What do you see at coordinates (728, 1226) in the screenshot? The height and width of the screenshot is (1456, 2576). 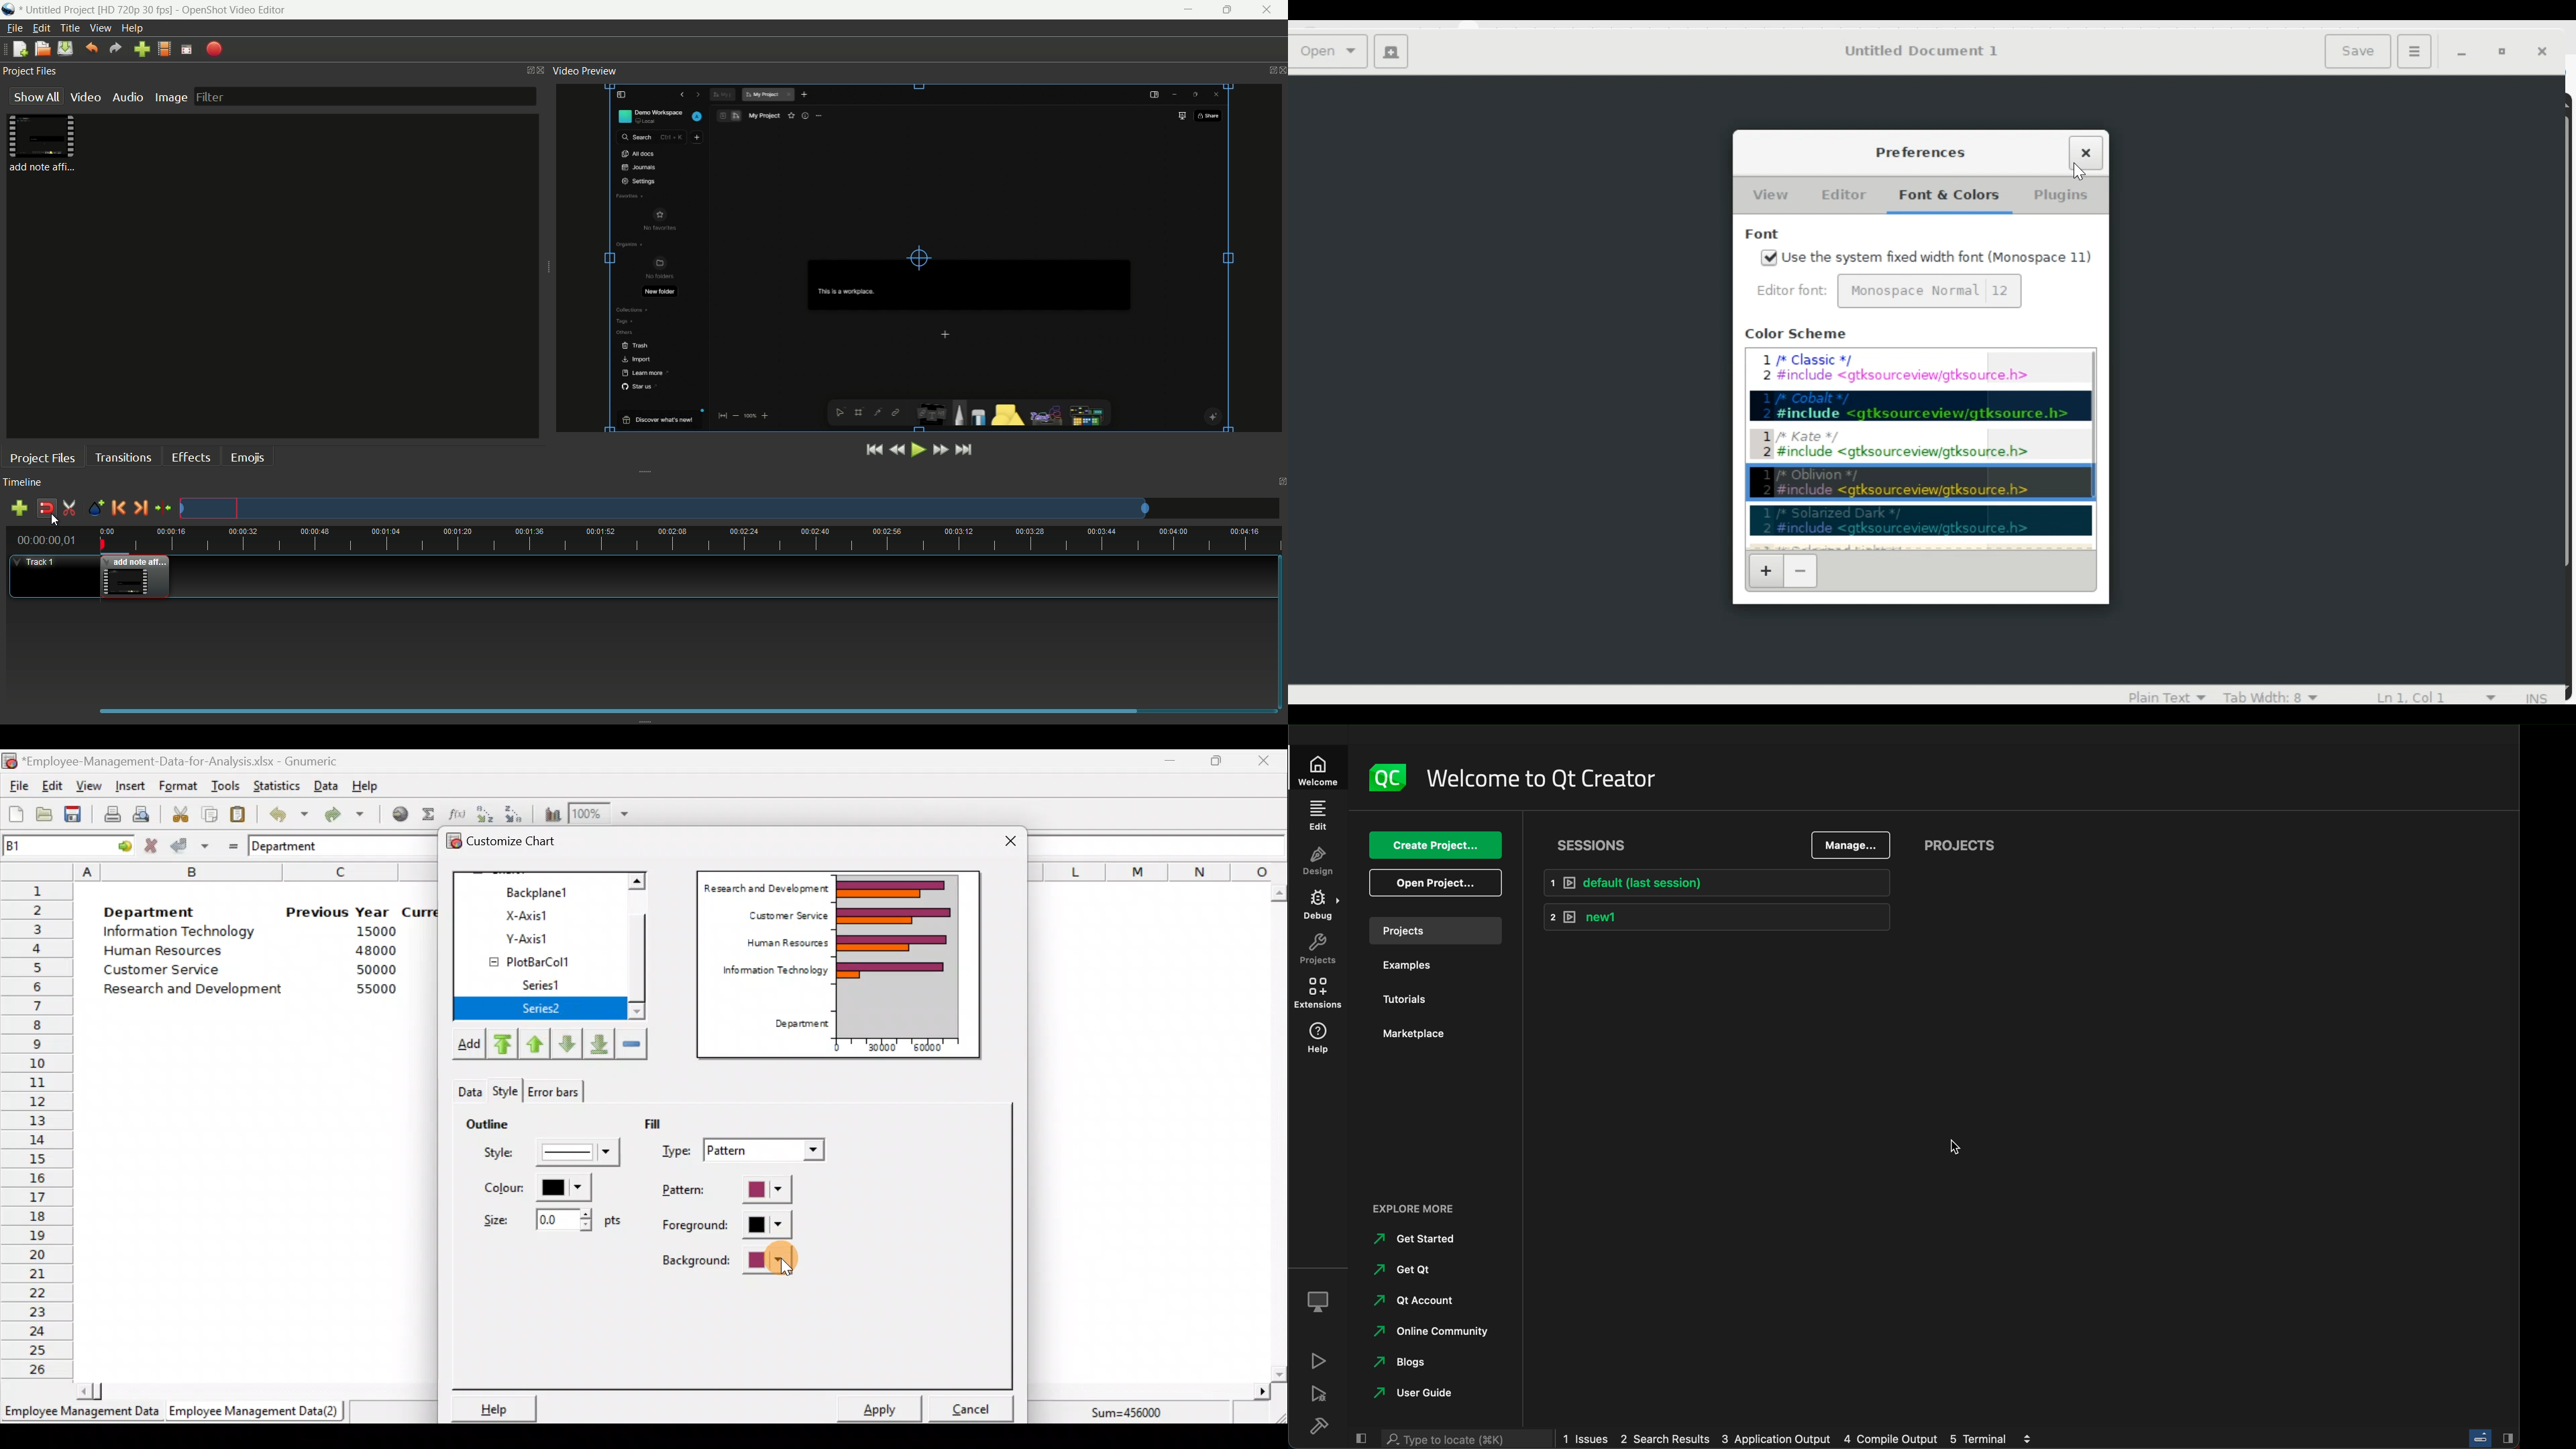 I see `Foreground` at bounding box center [728, 1226].